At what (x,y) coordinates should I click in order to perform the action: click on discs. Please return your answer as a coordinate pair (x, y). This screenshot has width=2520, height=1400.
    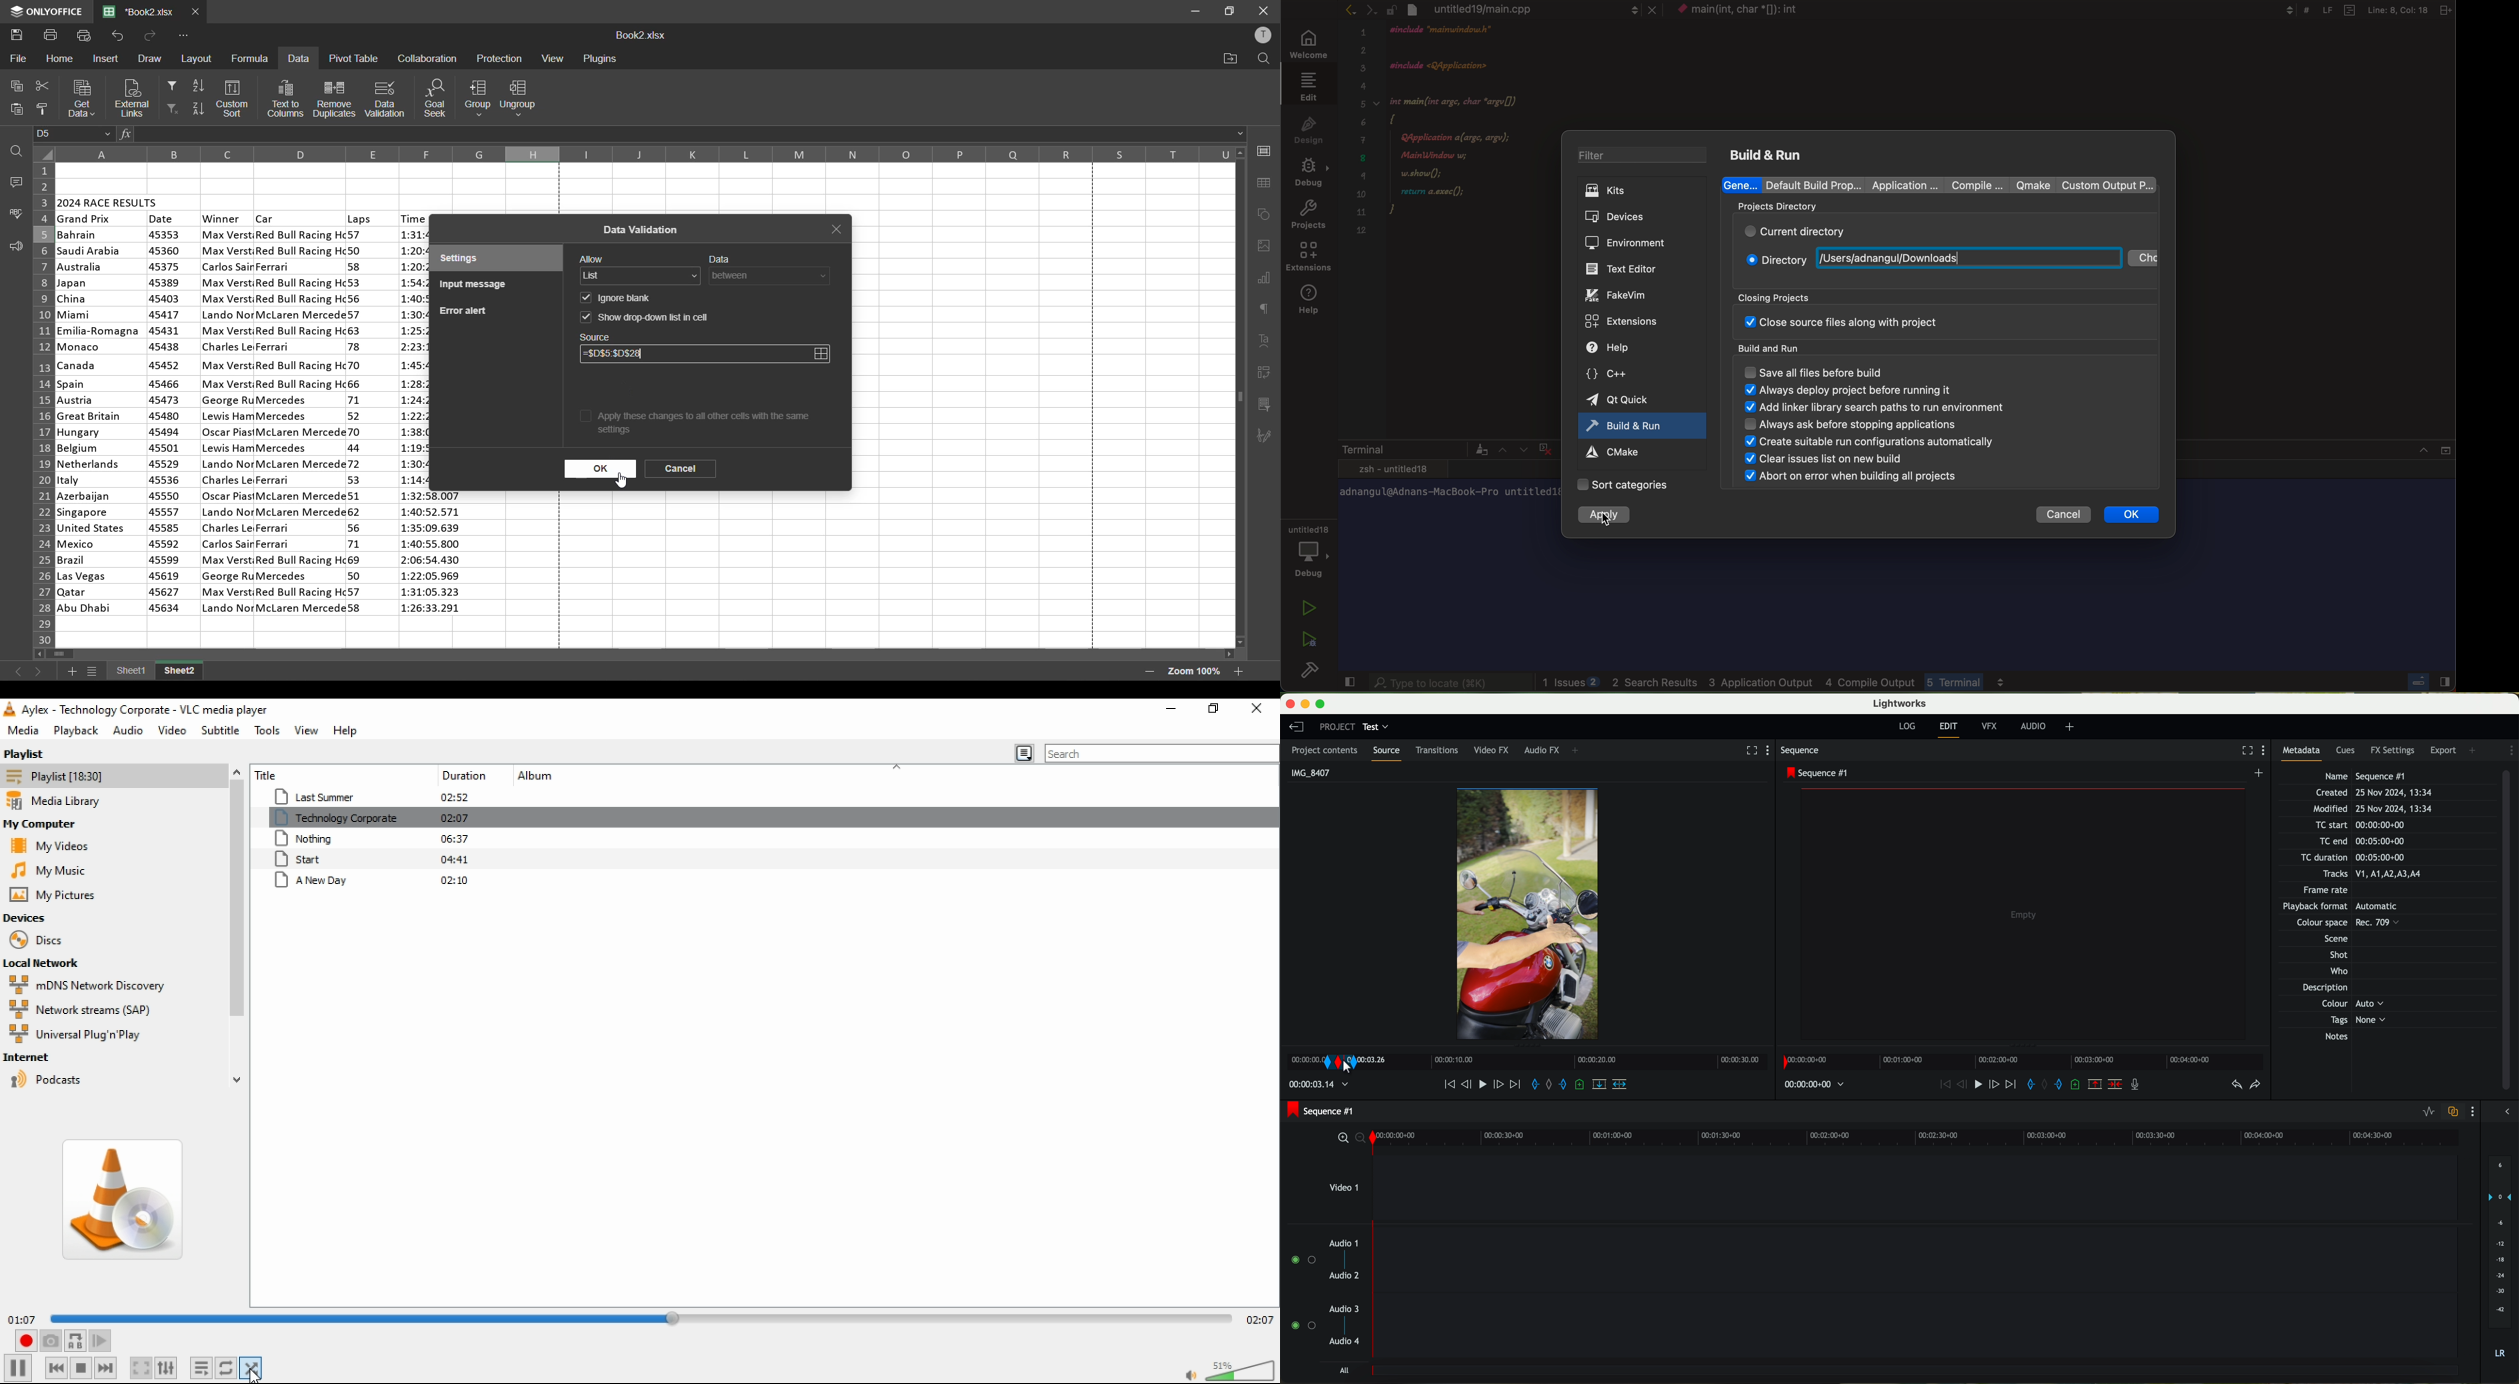
    Looking at the image, I should click on (39, 941).